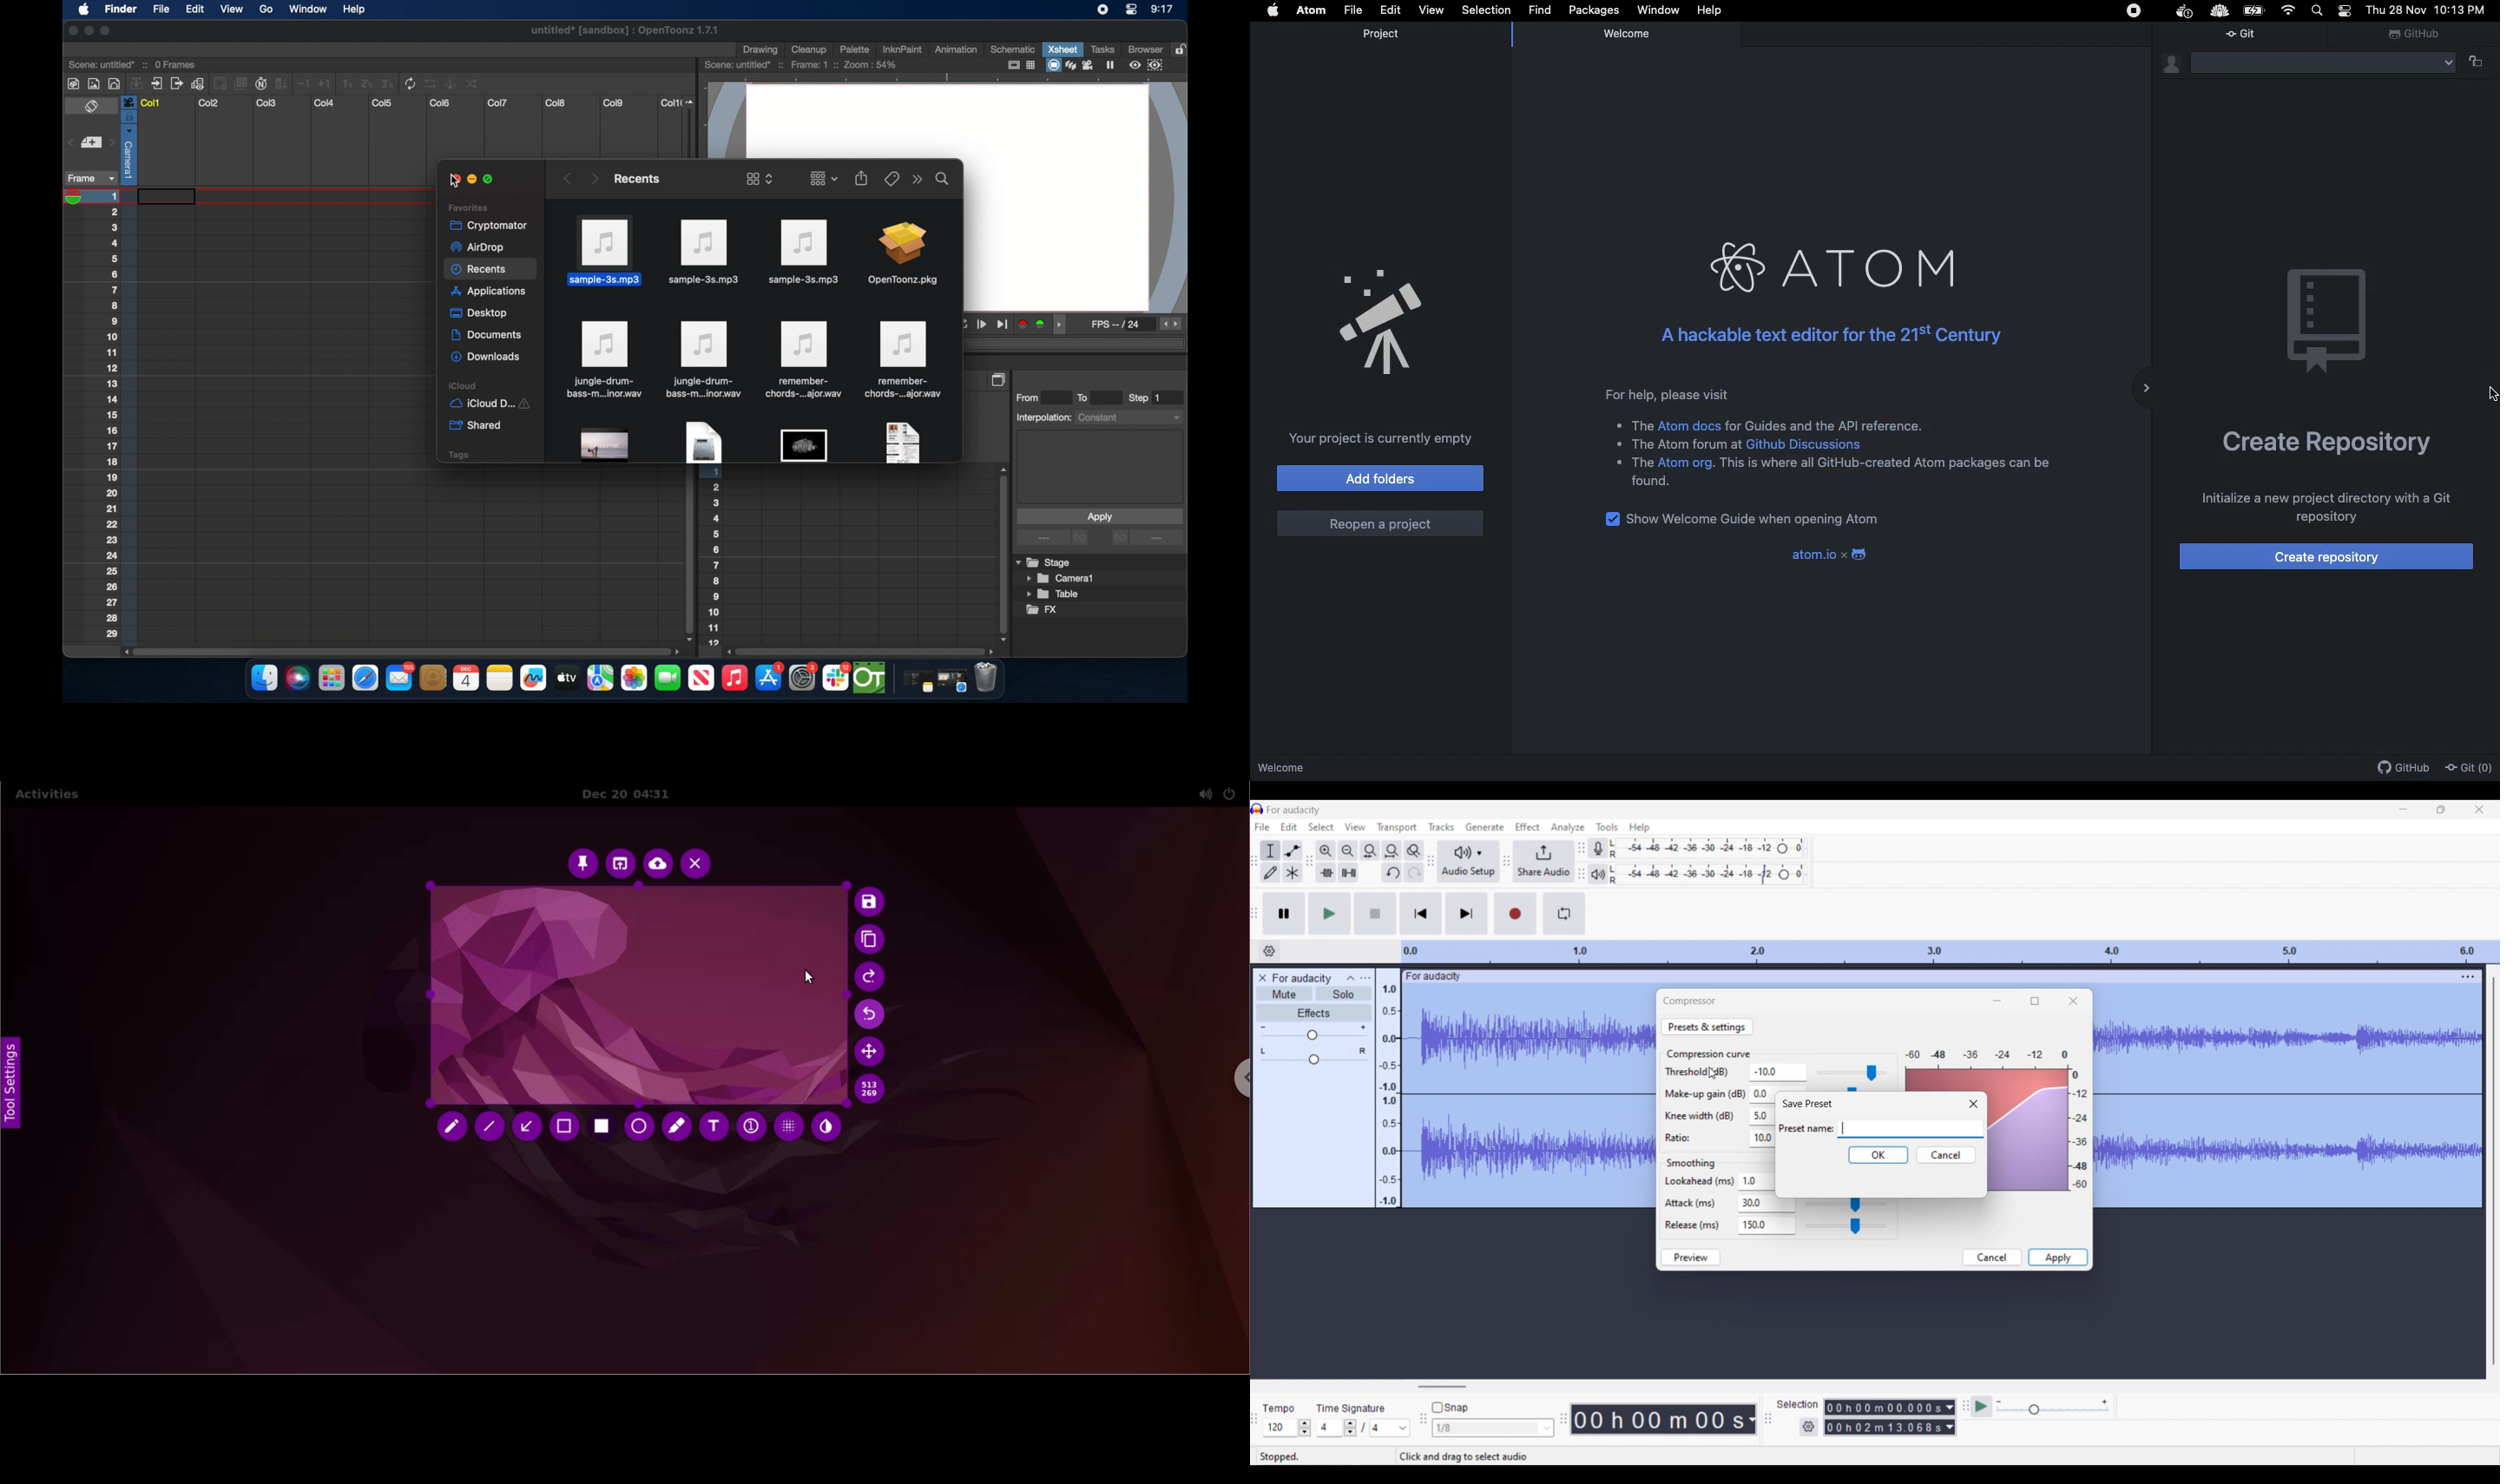 The image size is (2520, 1484). What do you see at coordinates (2483, 396) in the screenshot?
I see `Cursor` at bounding box center [2483, 396].